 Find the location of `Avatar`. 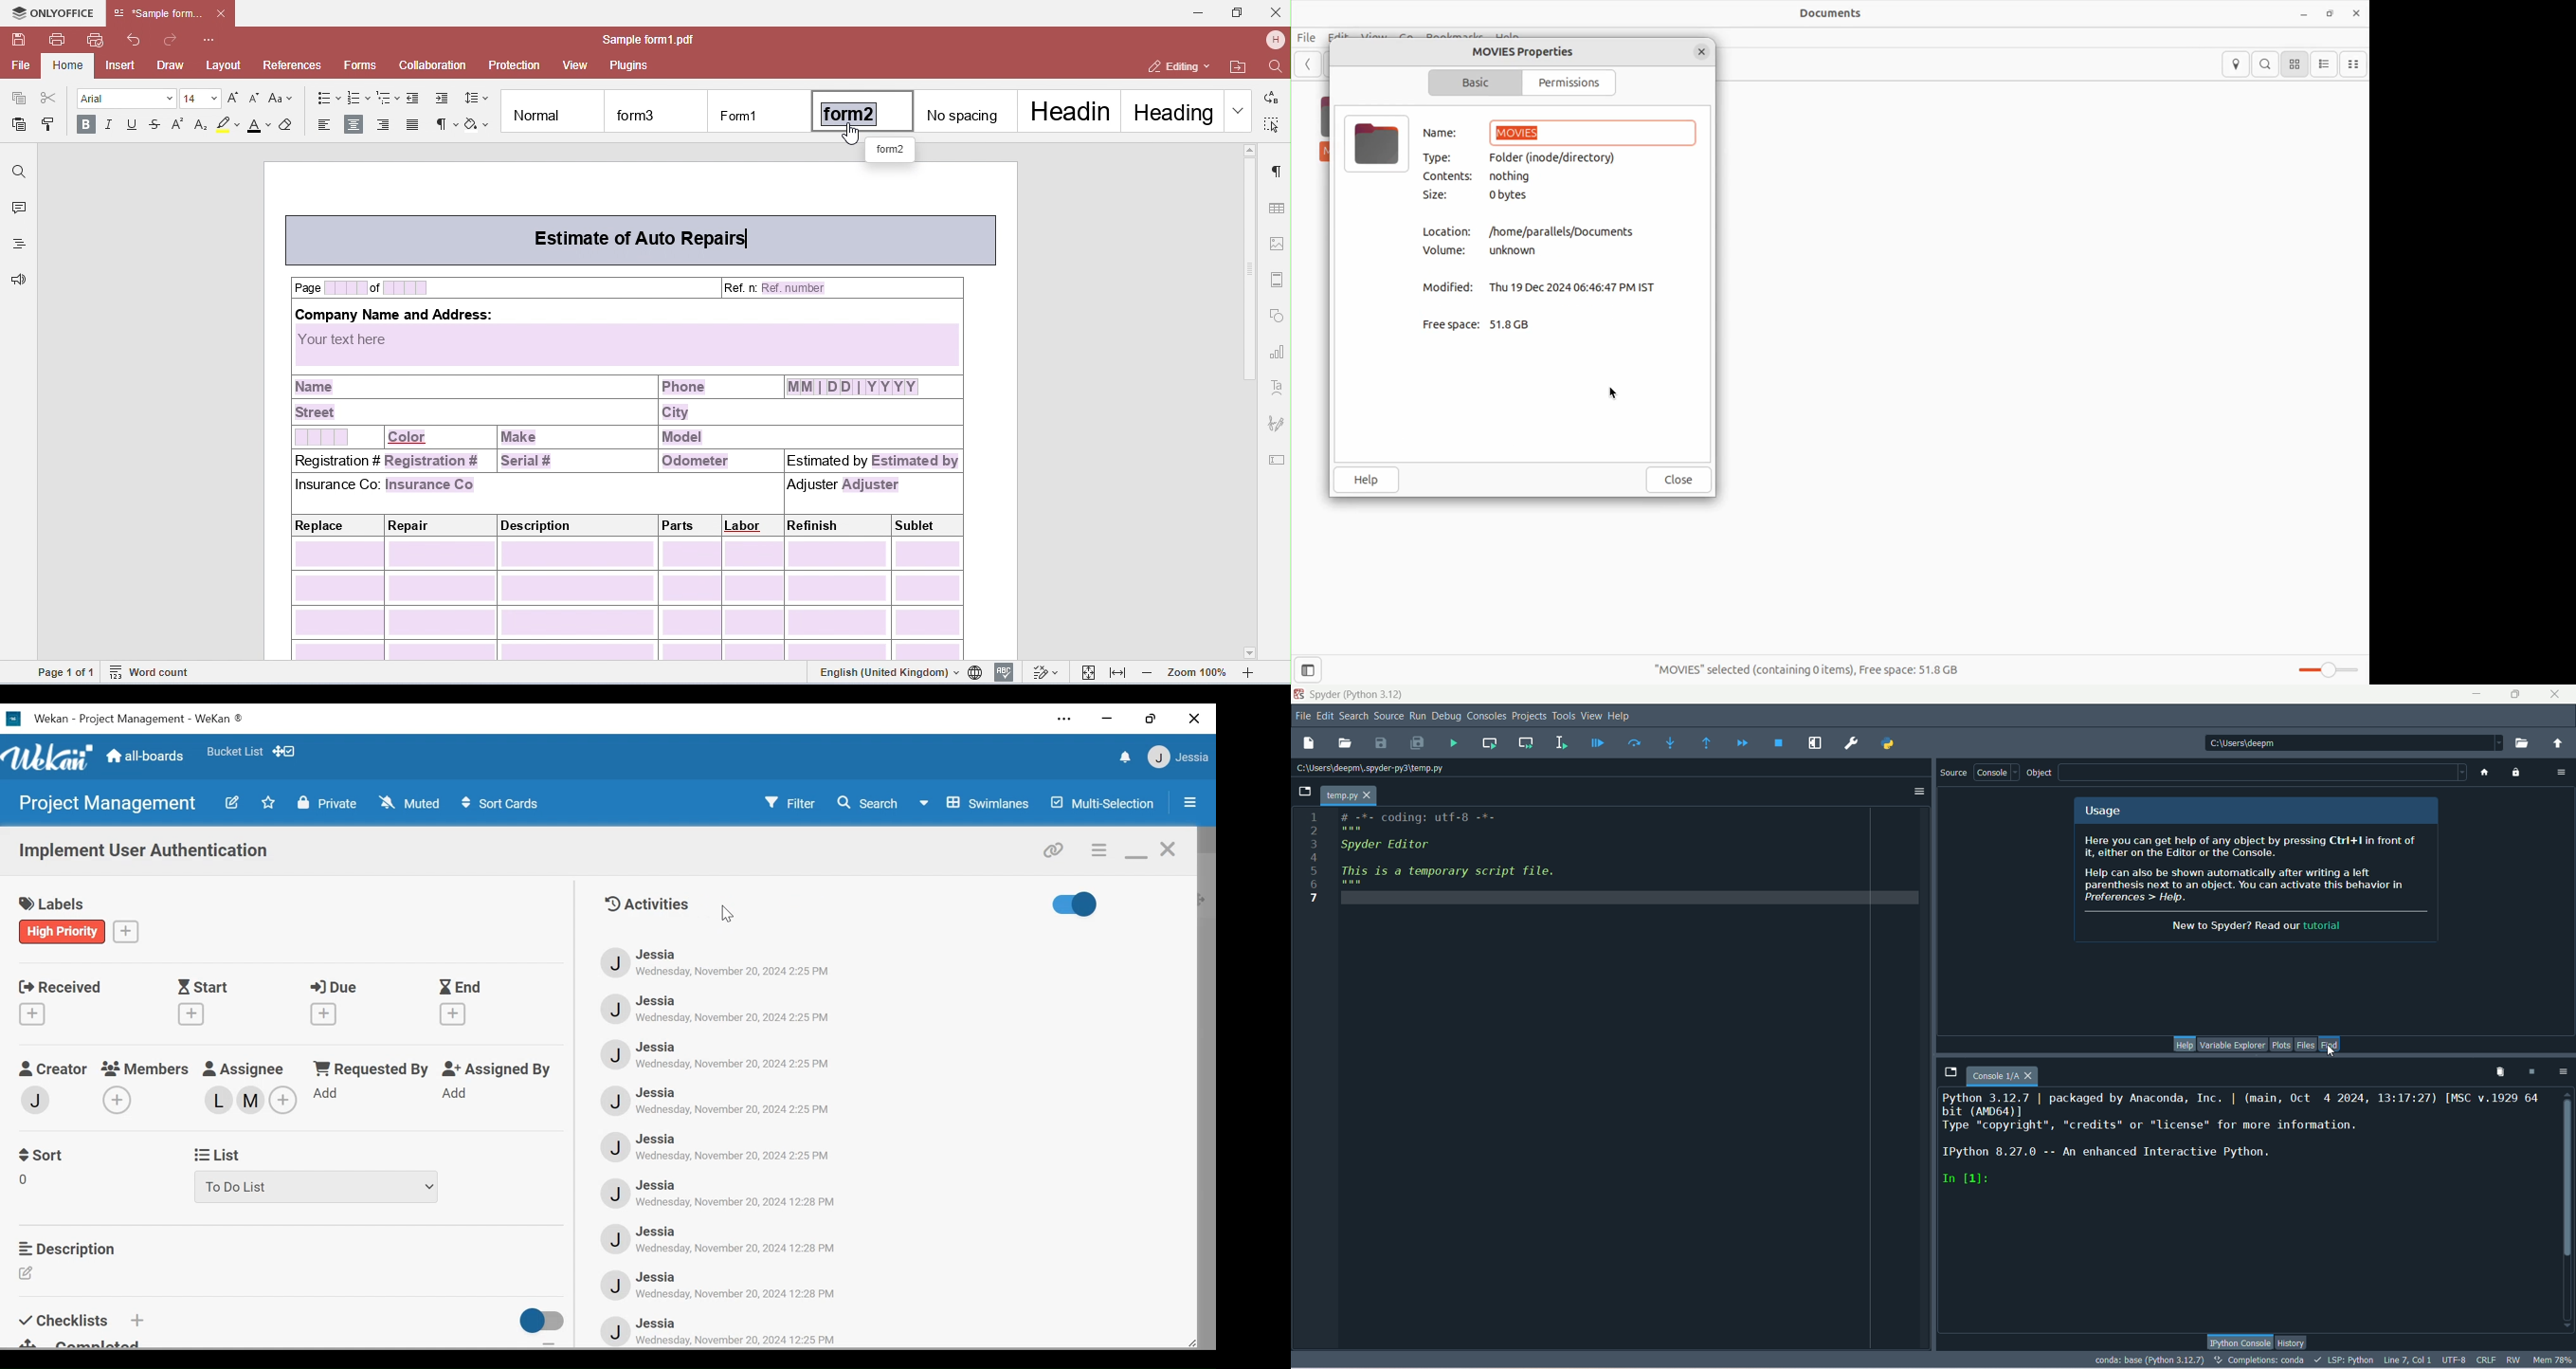

Avatar is located at coordinates (614, 1146).